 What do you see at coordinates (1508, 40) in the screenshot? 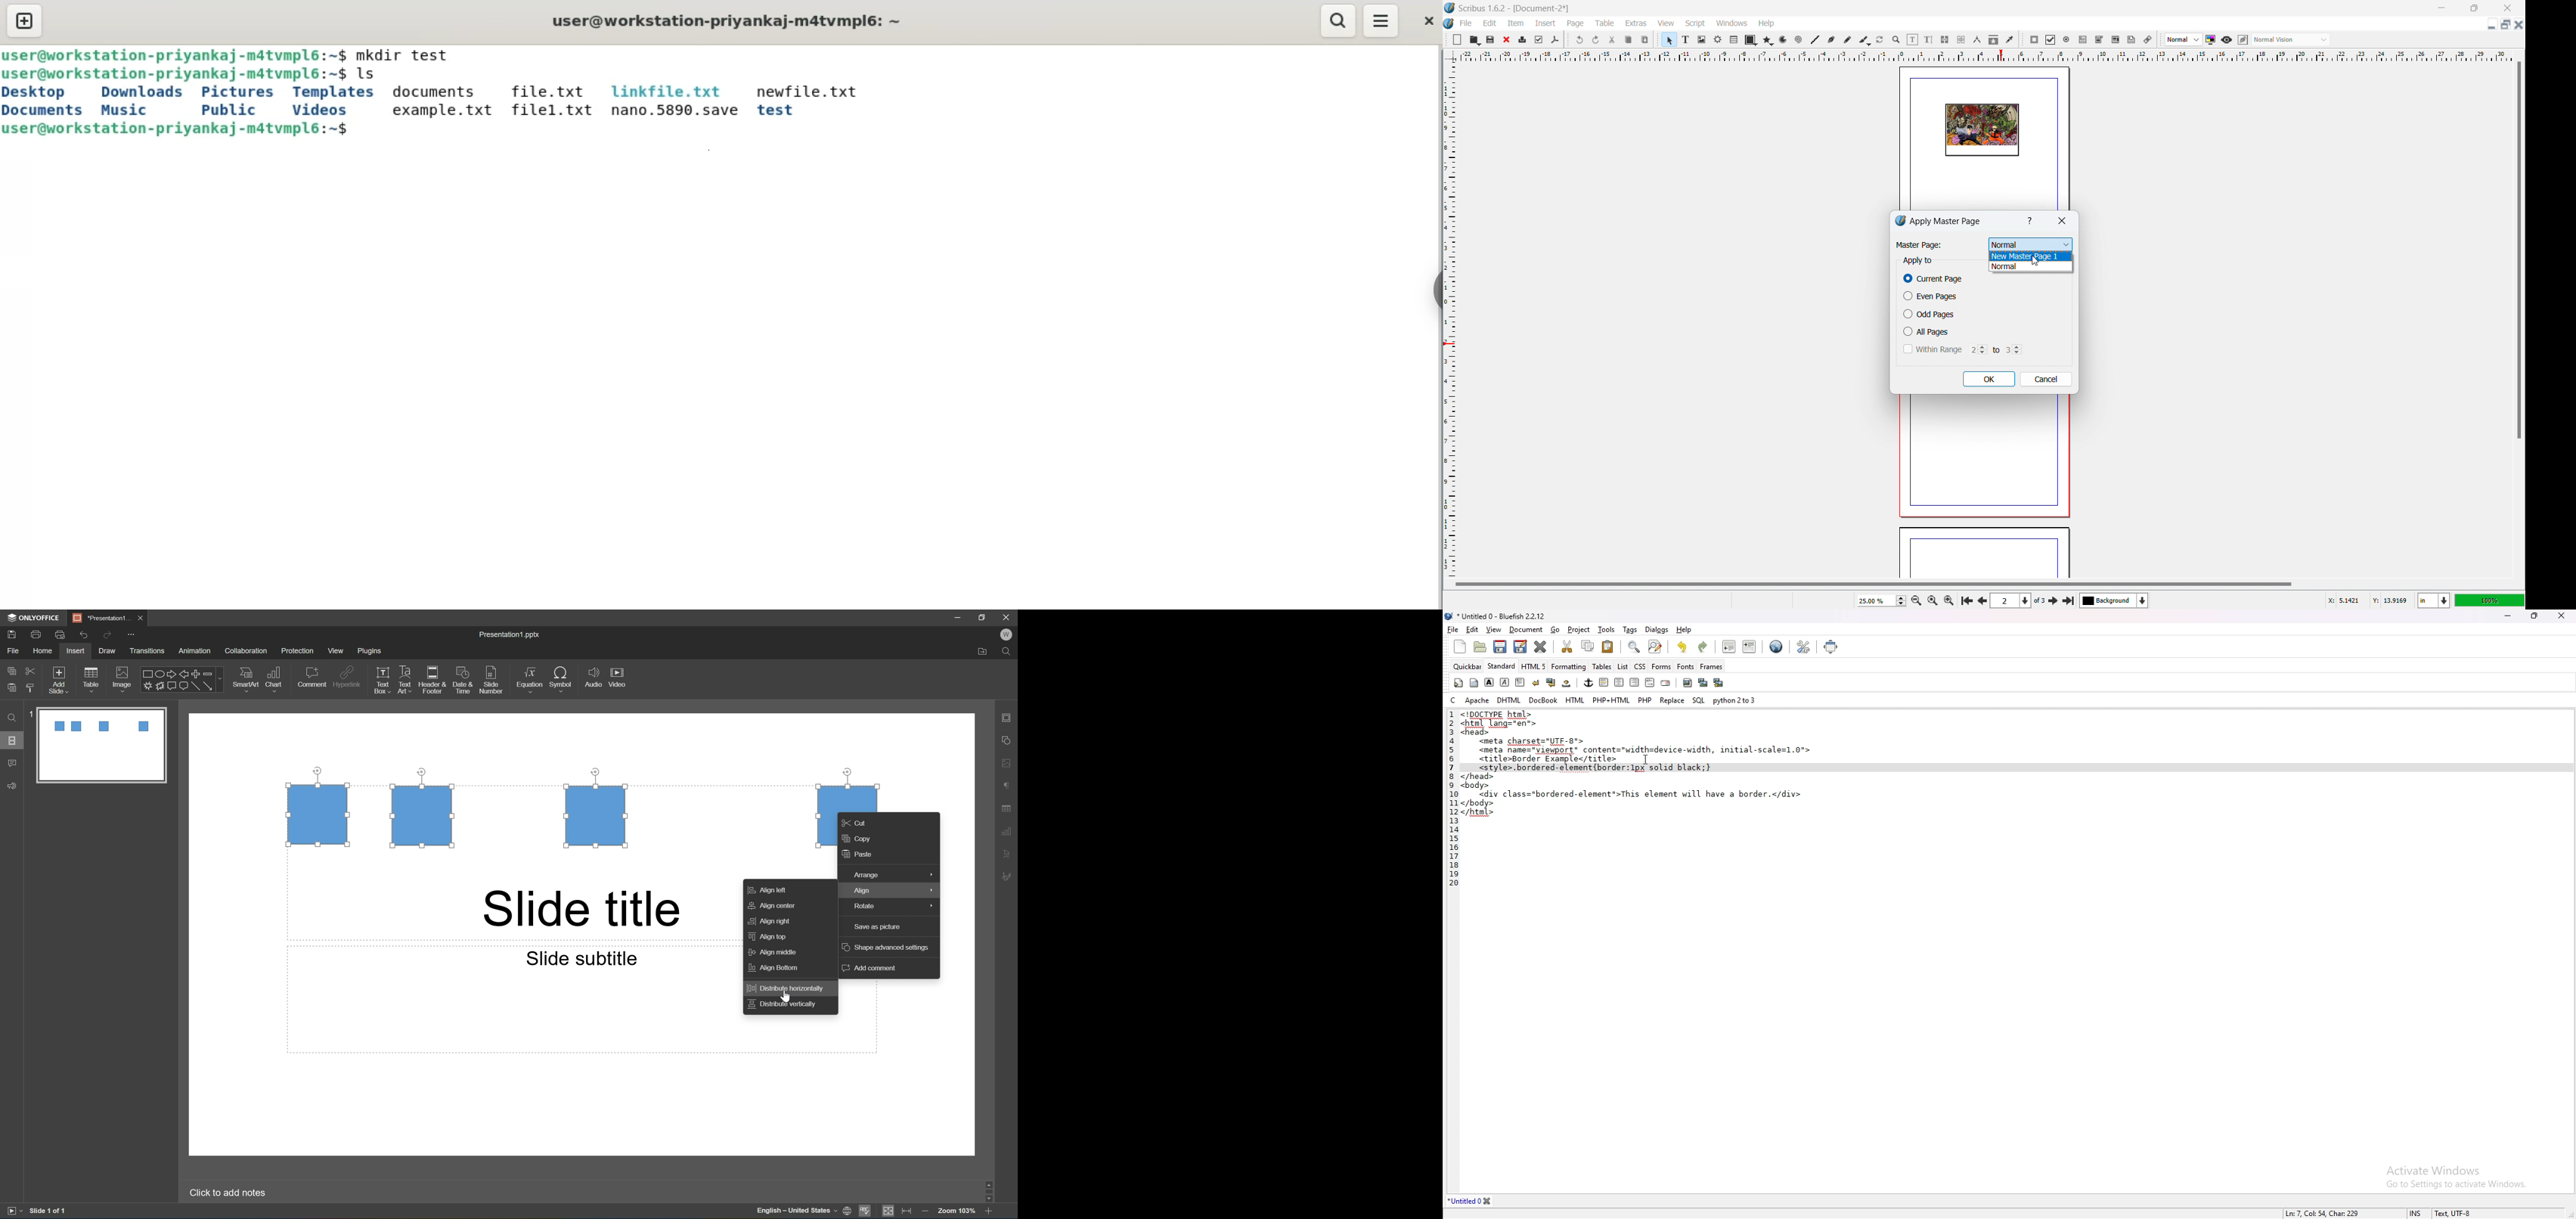
I see `close` at bounding box center [1508, 40].